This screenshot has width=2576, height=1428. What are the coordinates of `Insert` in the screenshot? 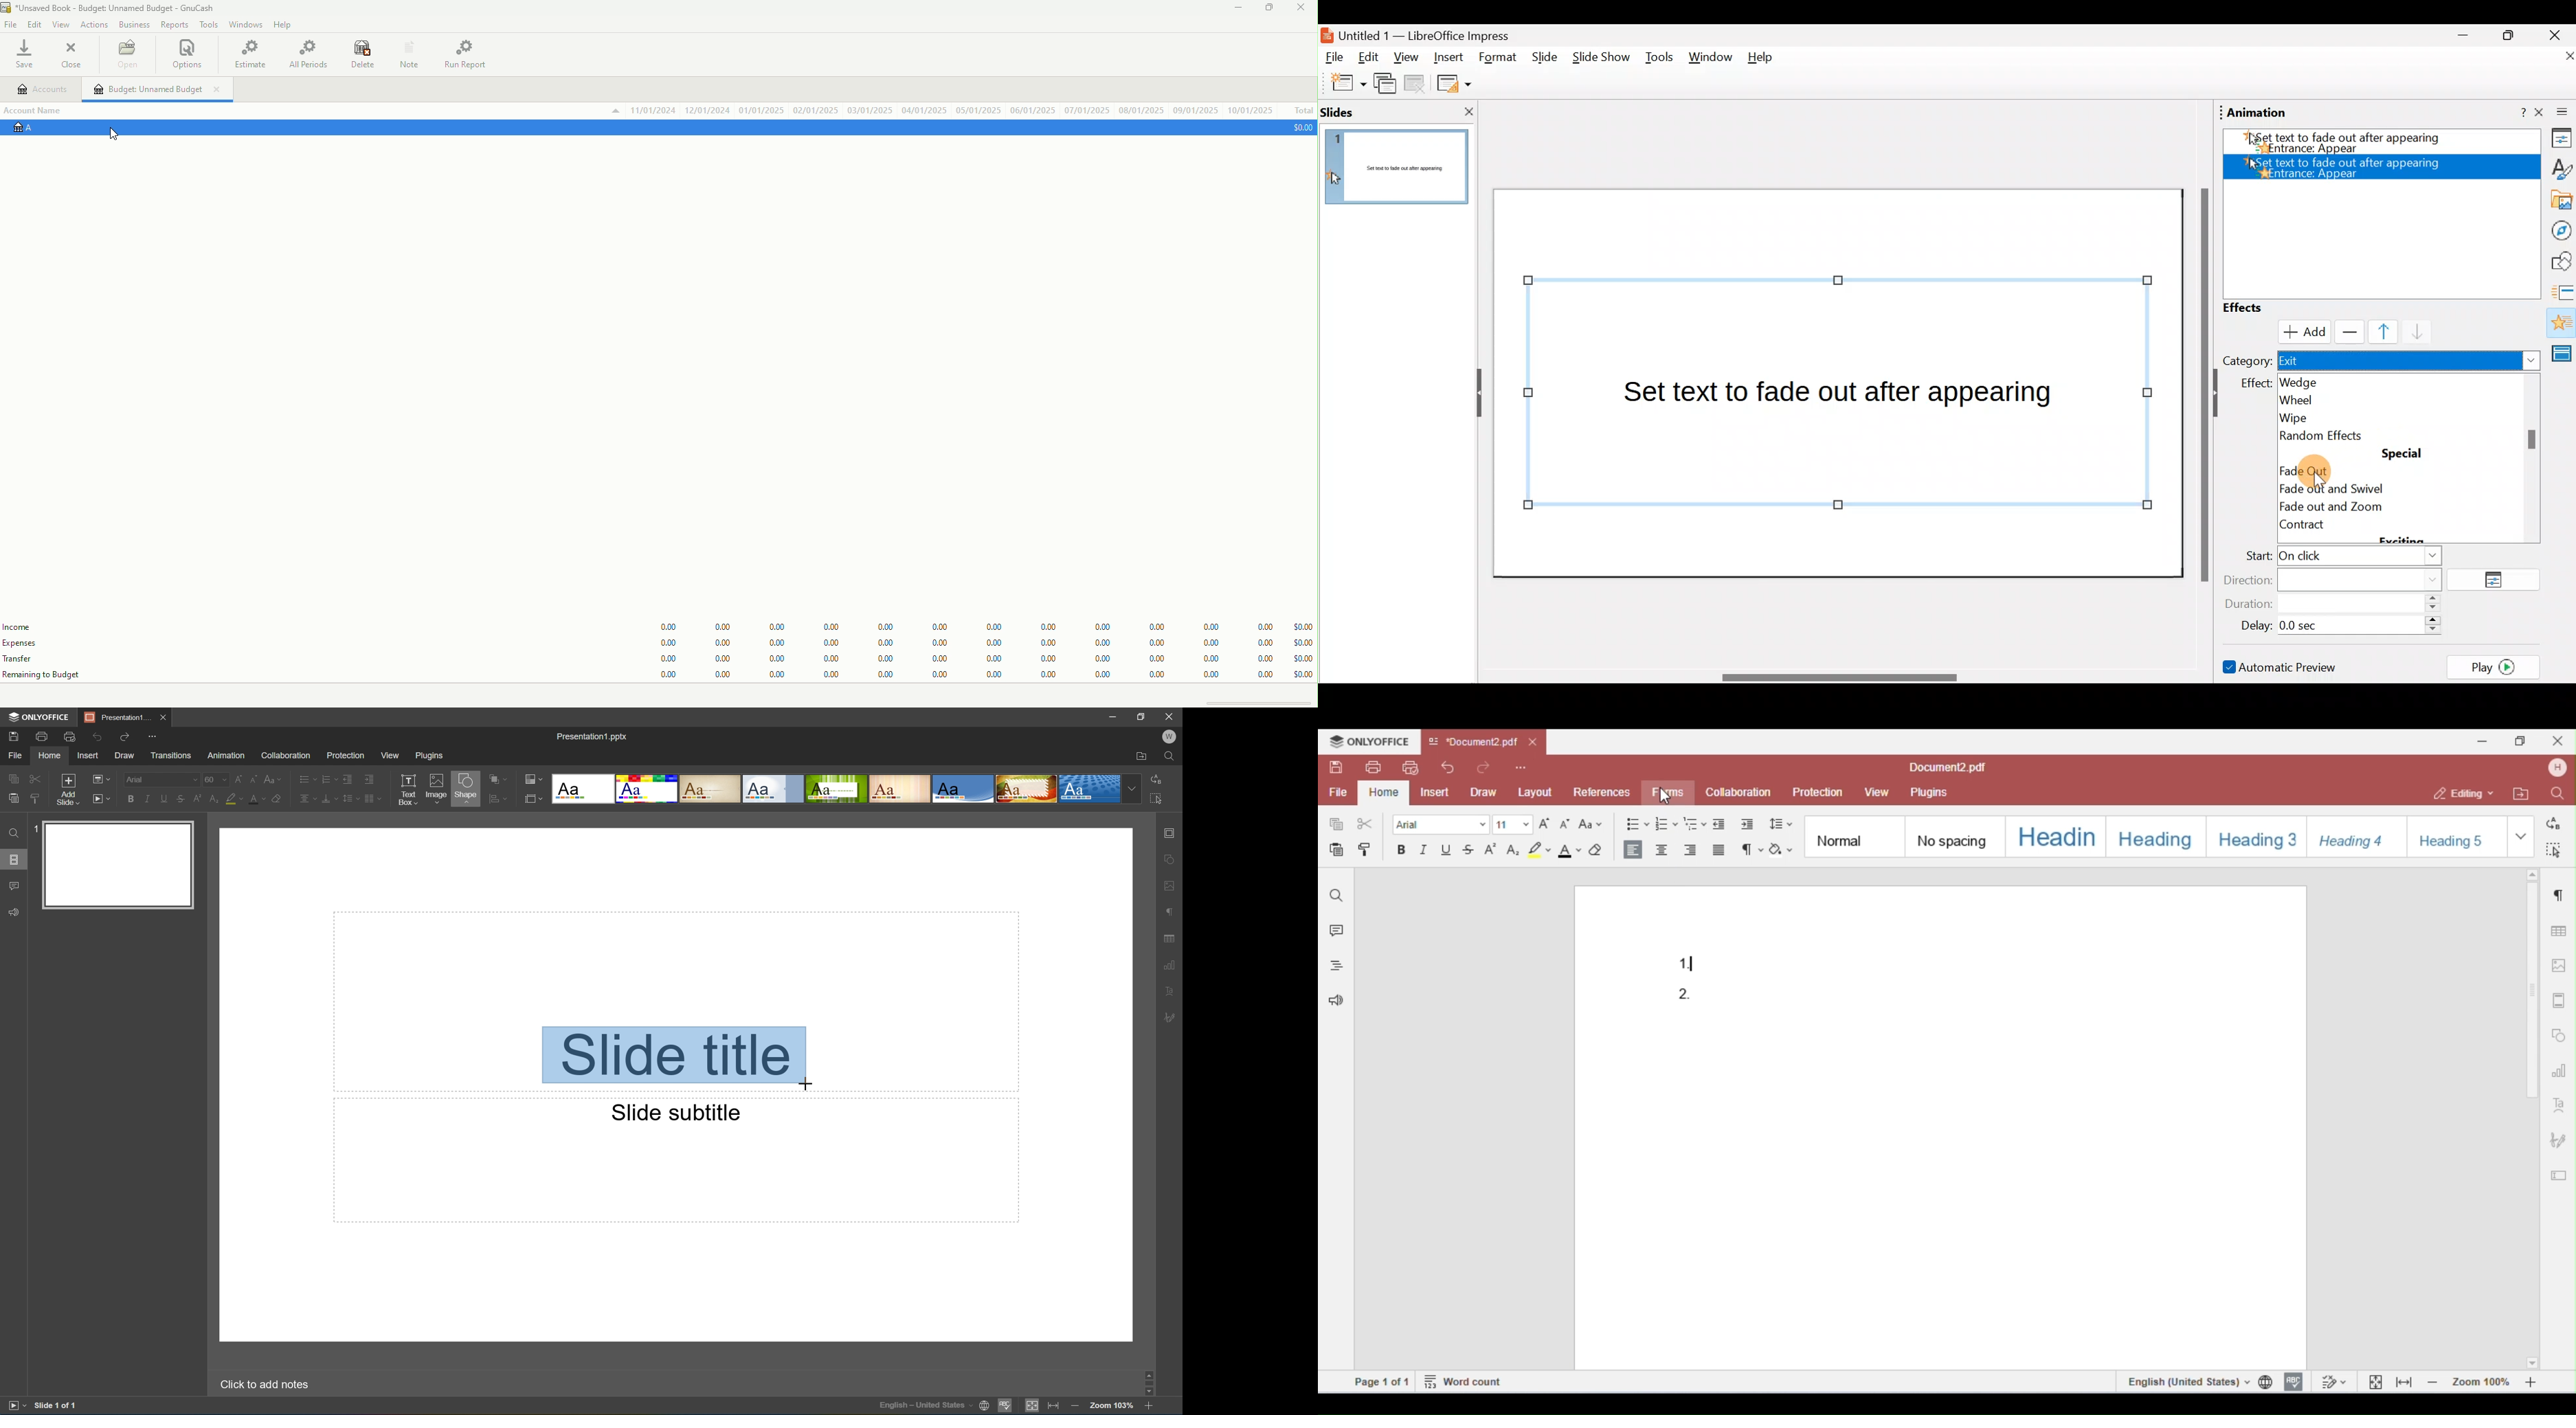 It's located at (90, 756).